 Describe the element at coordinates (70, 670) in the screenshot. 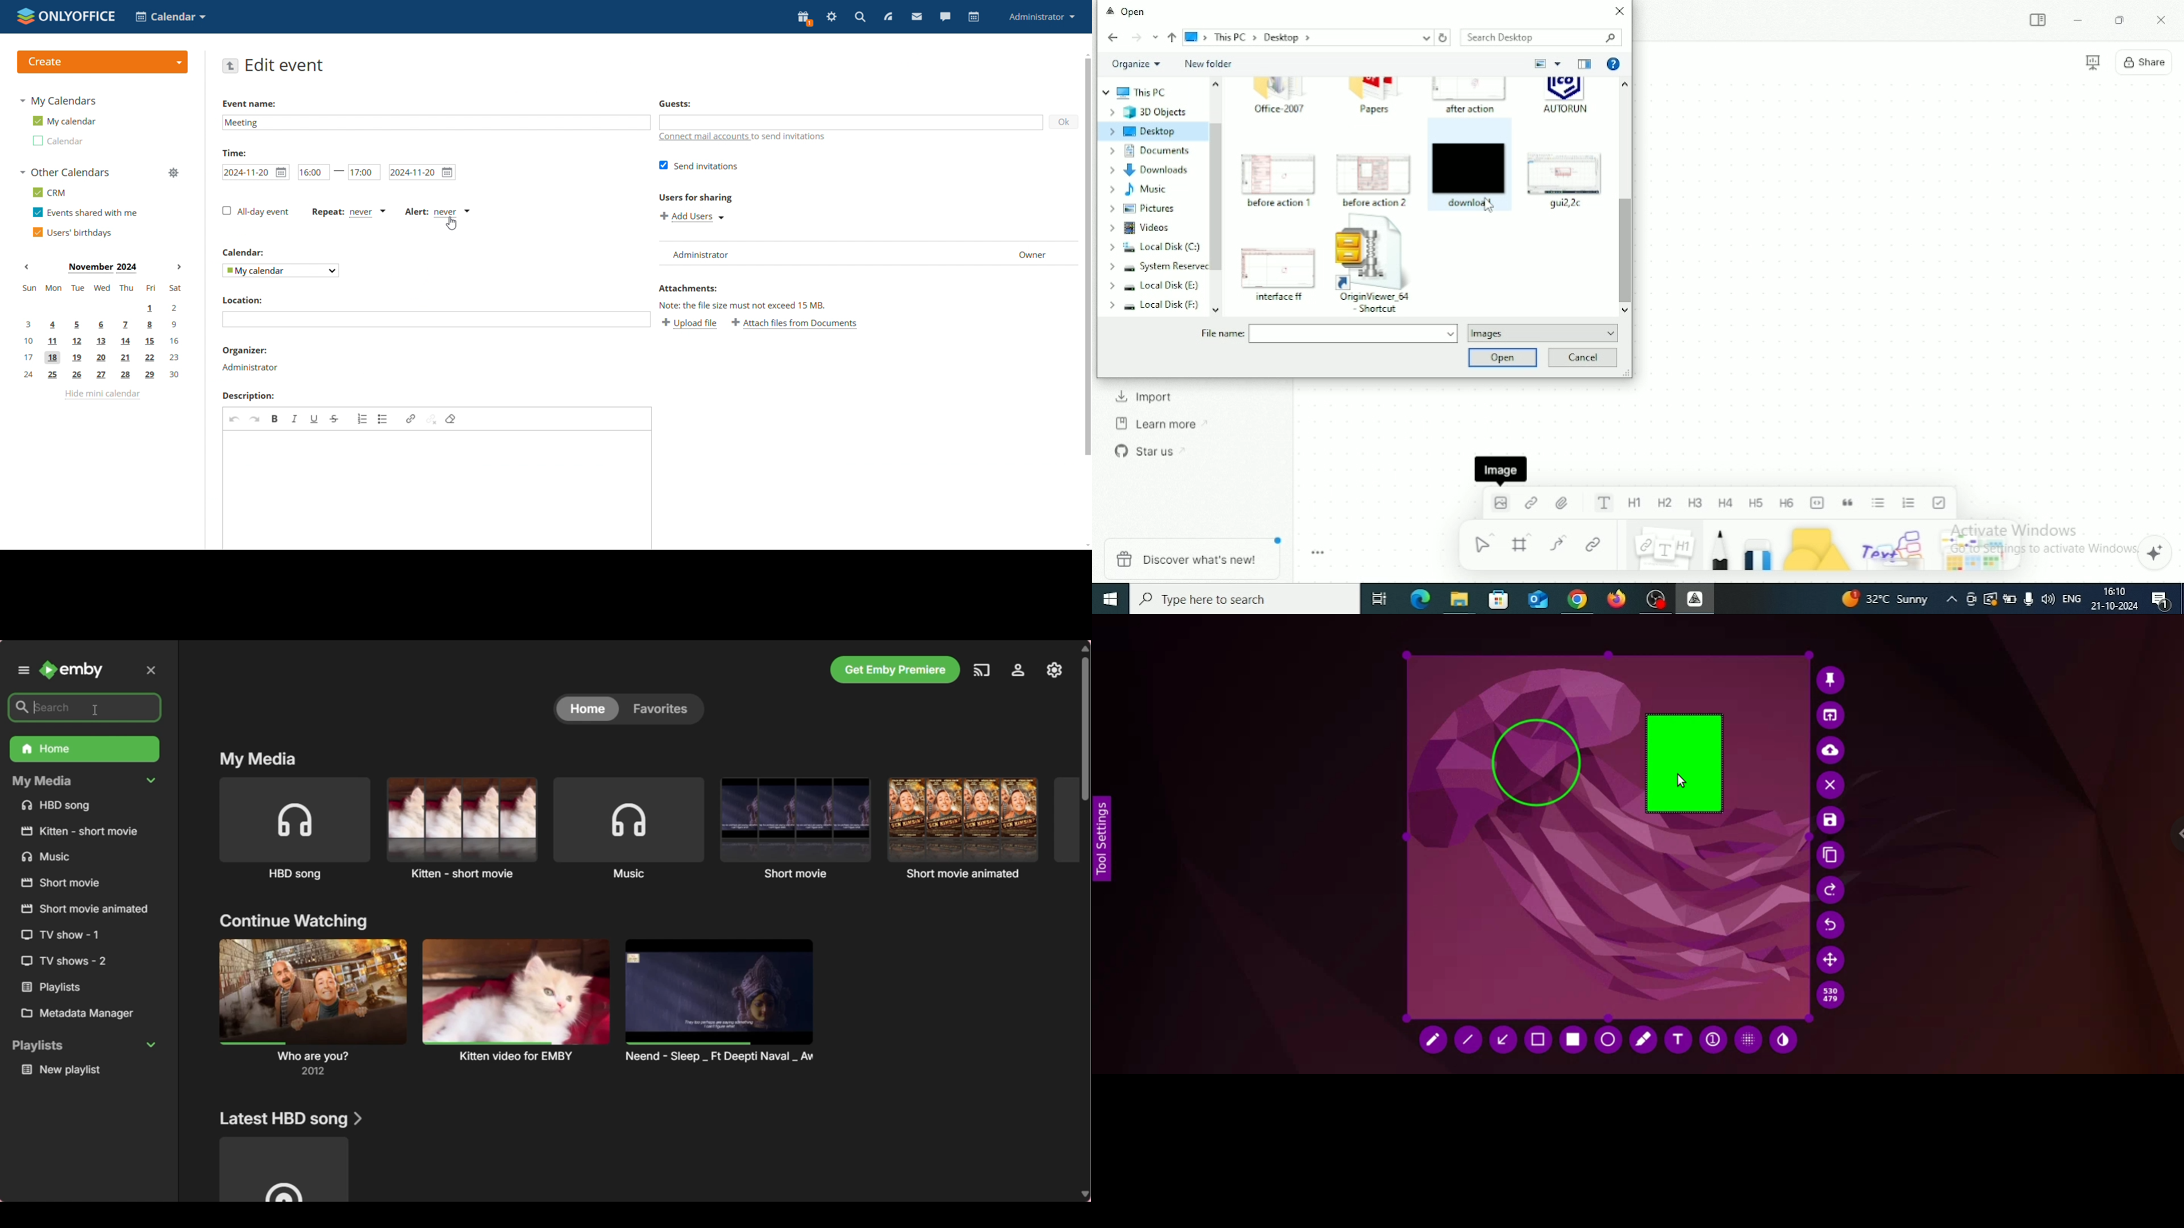

I see `Click to go to home` at that location.